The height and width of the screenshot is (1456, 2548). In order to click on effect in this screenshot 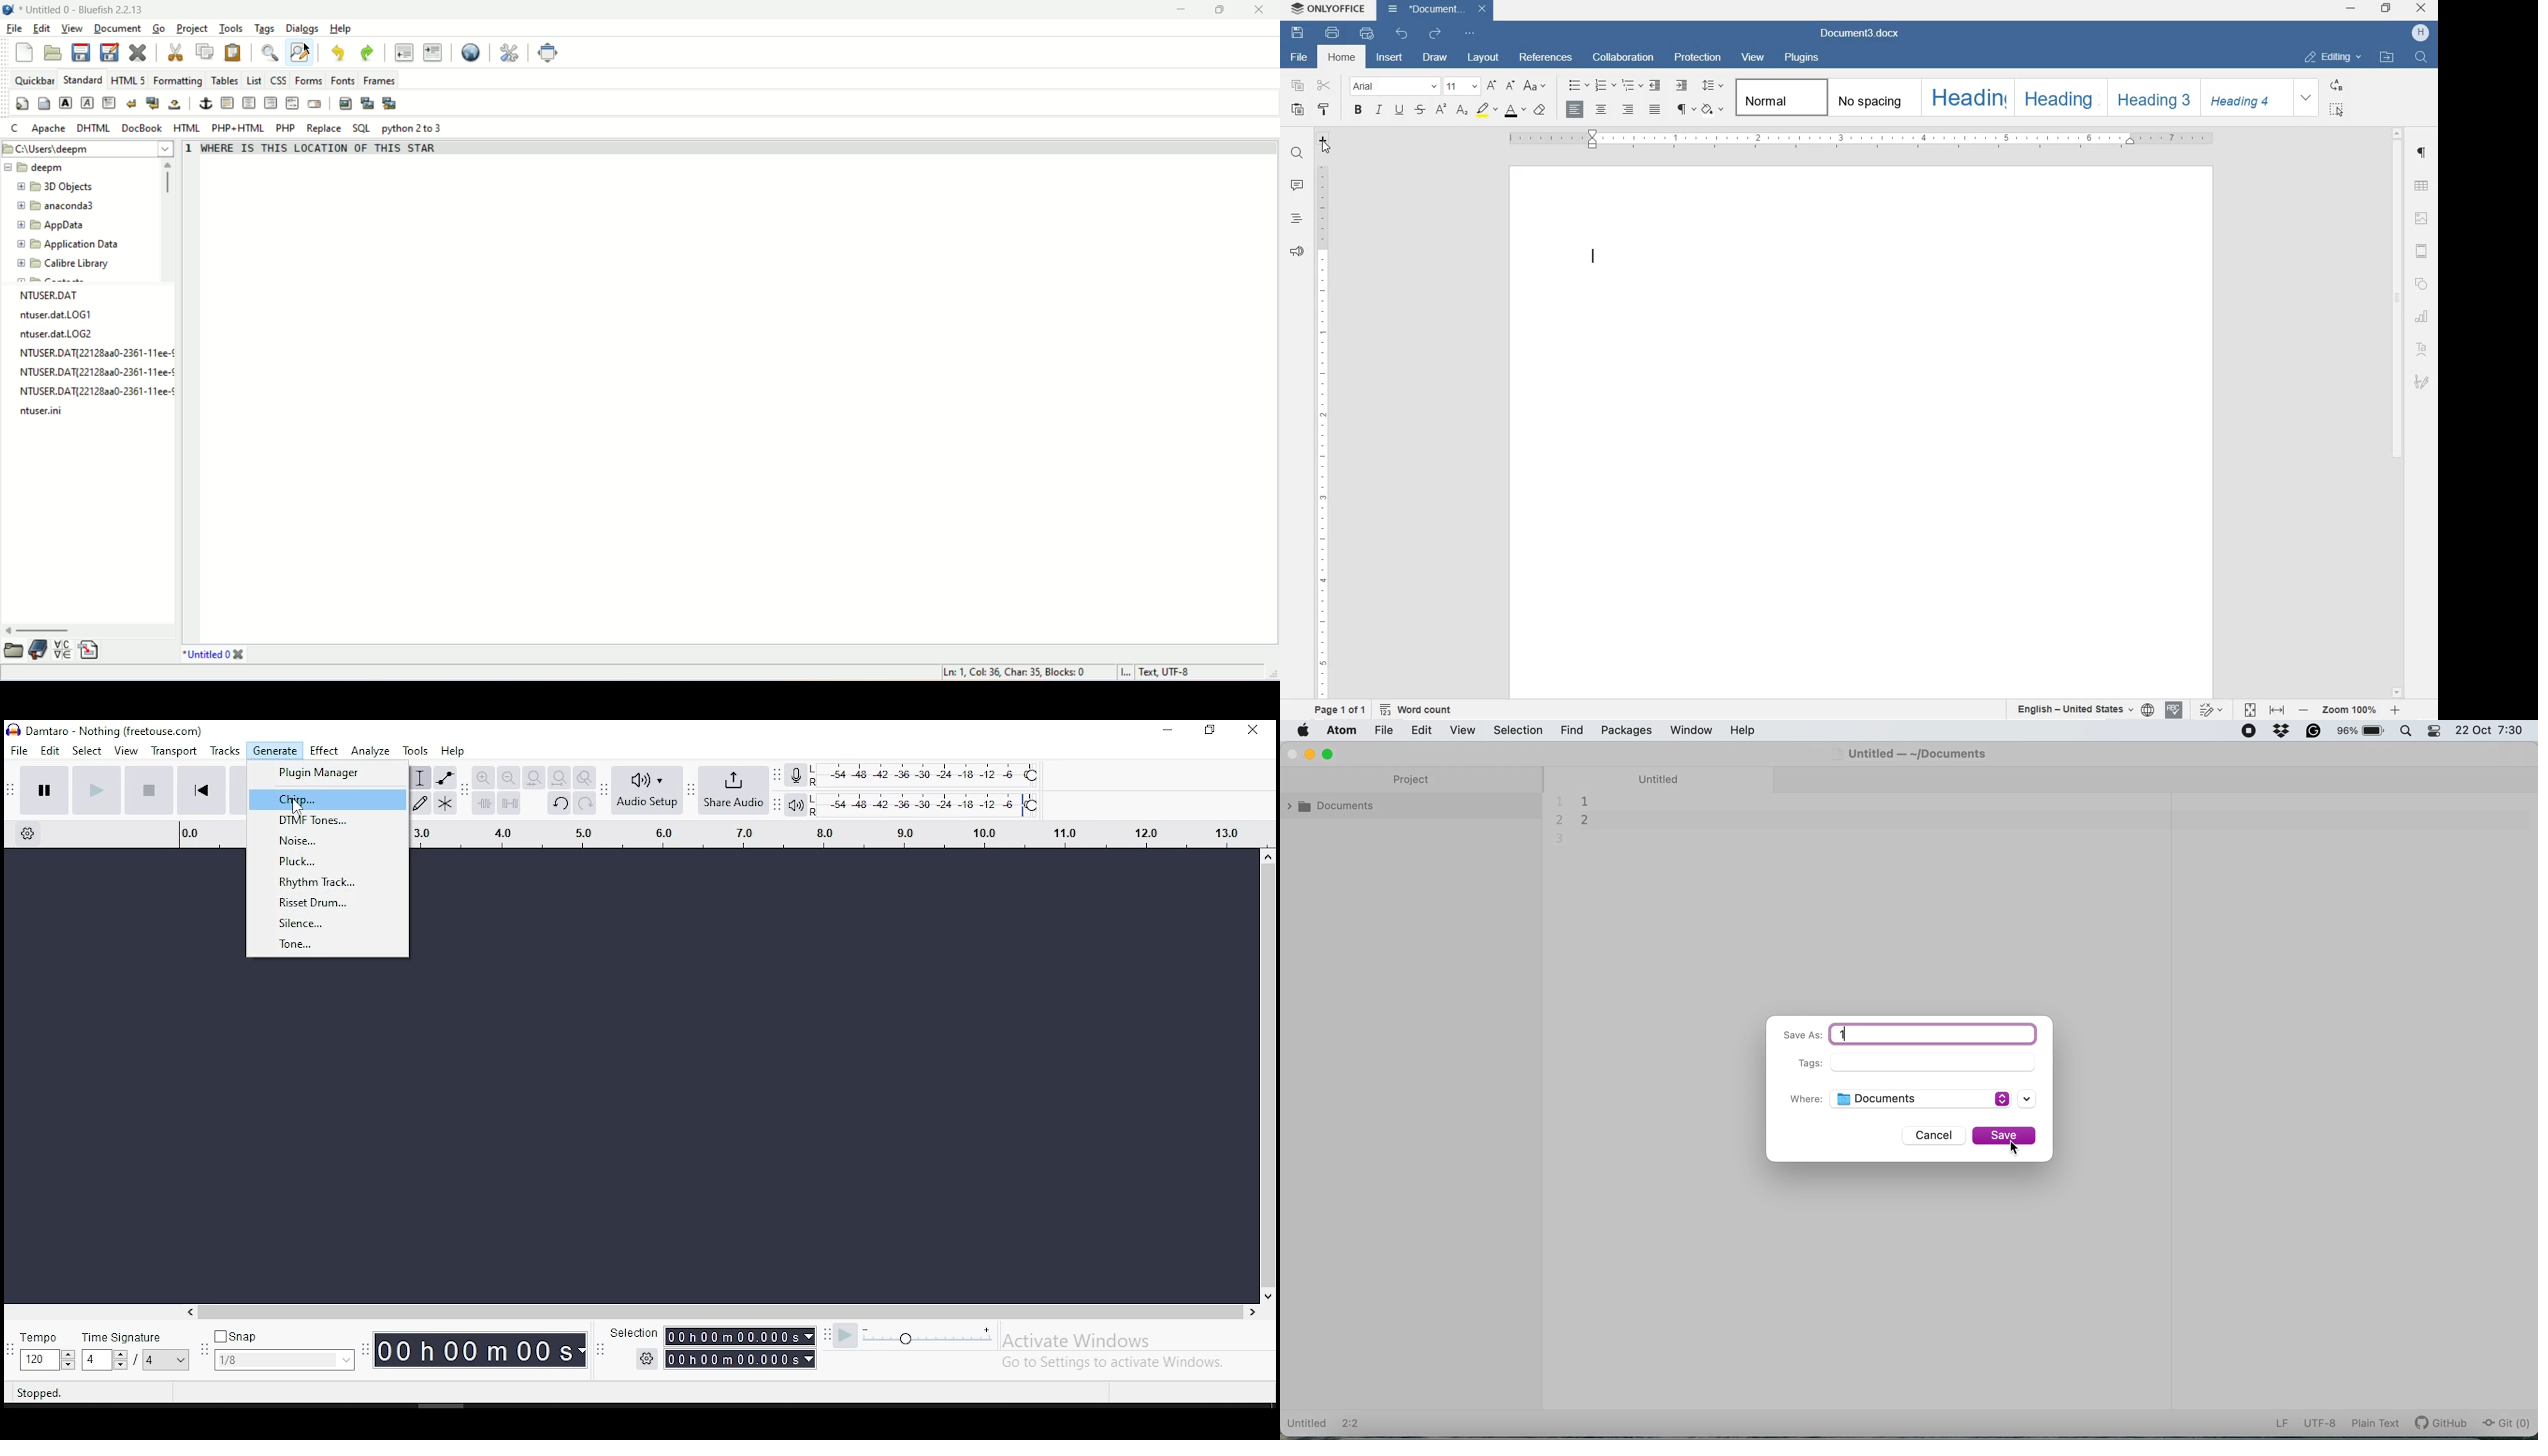, I will do `click(325, 750)`.